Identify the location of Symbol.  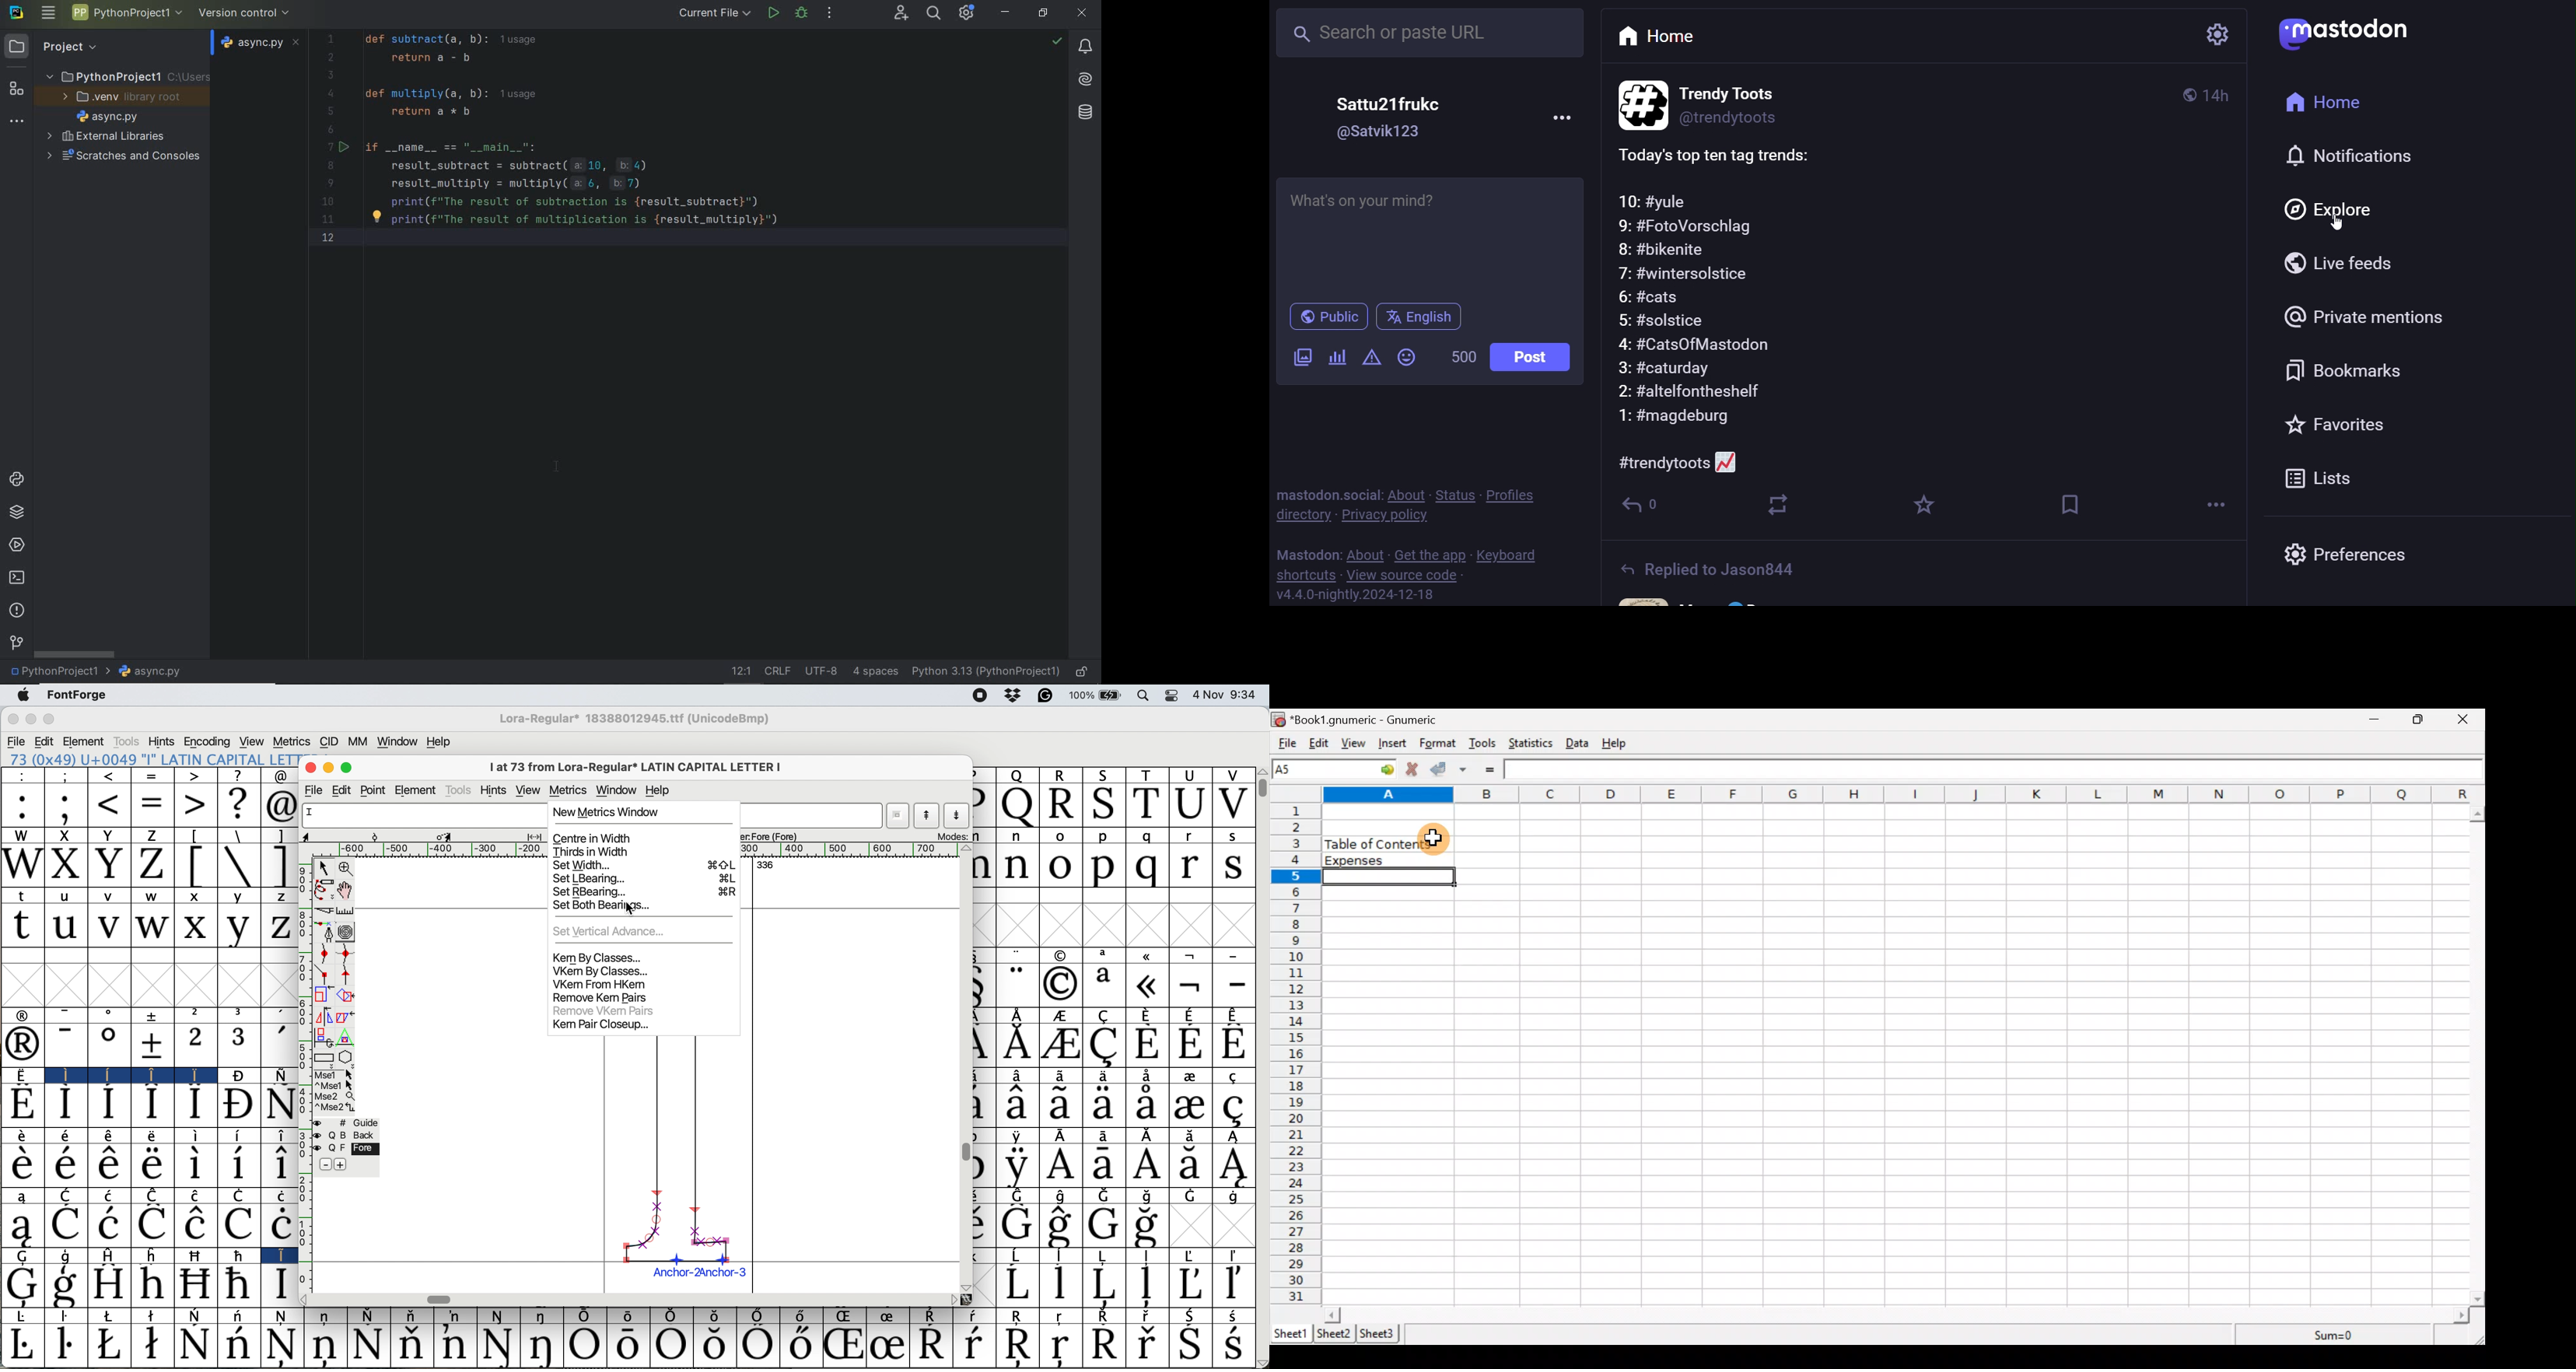
(843, 1346).